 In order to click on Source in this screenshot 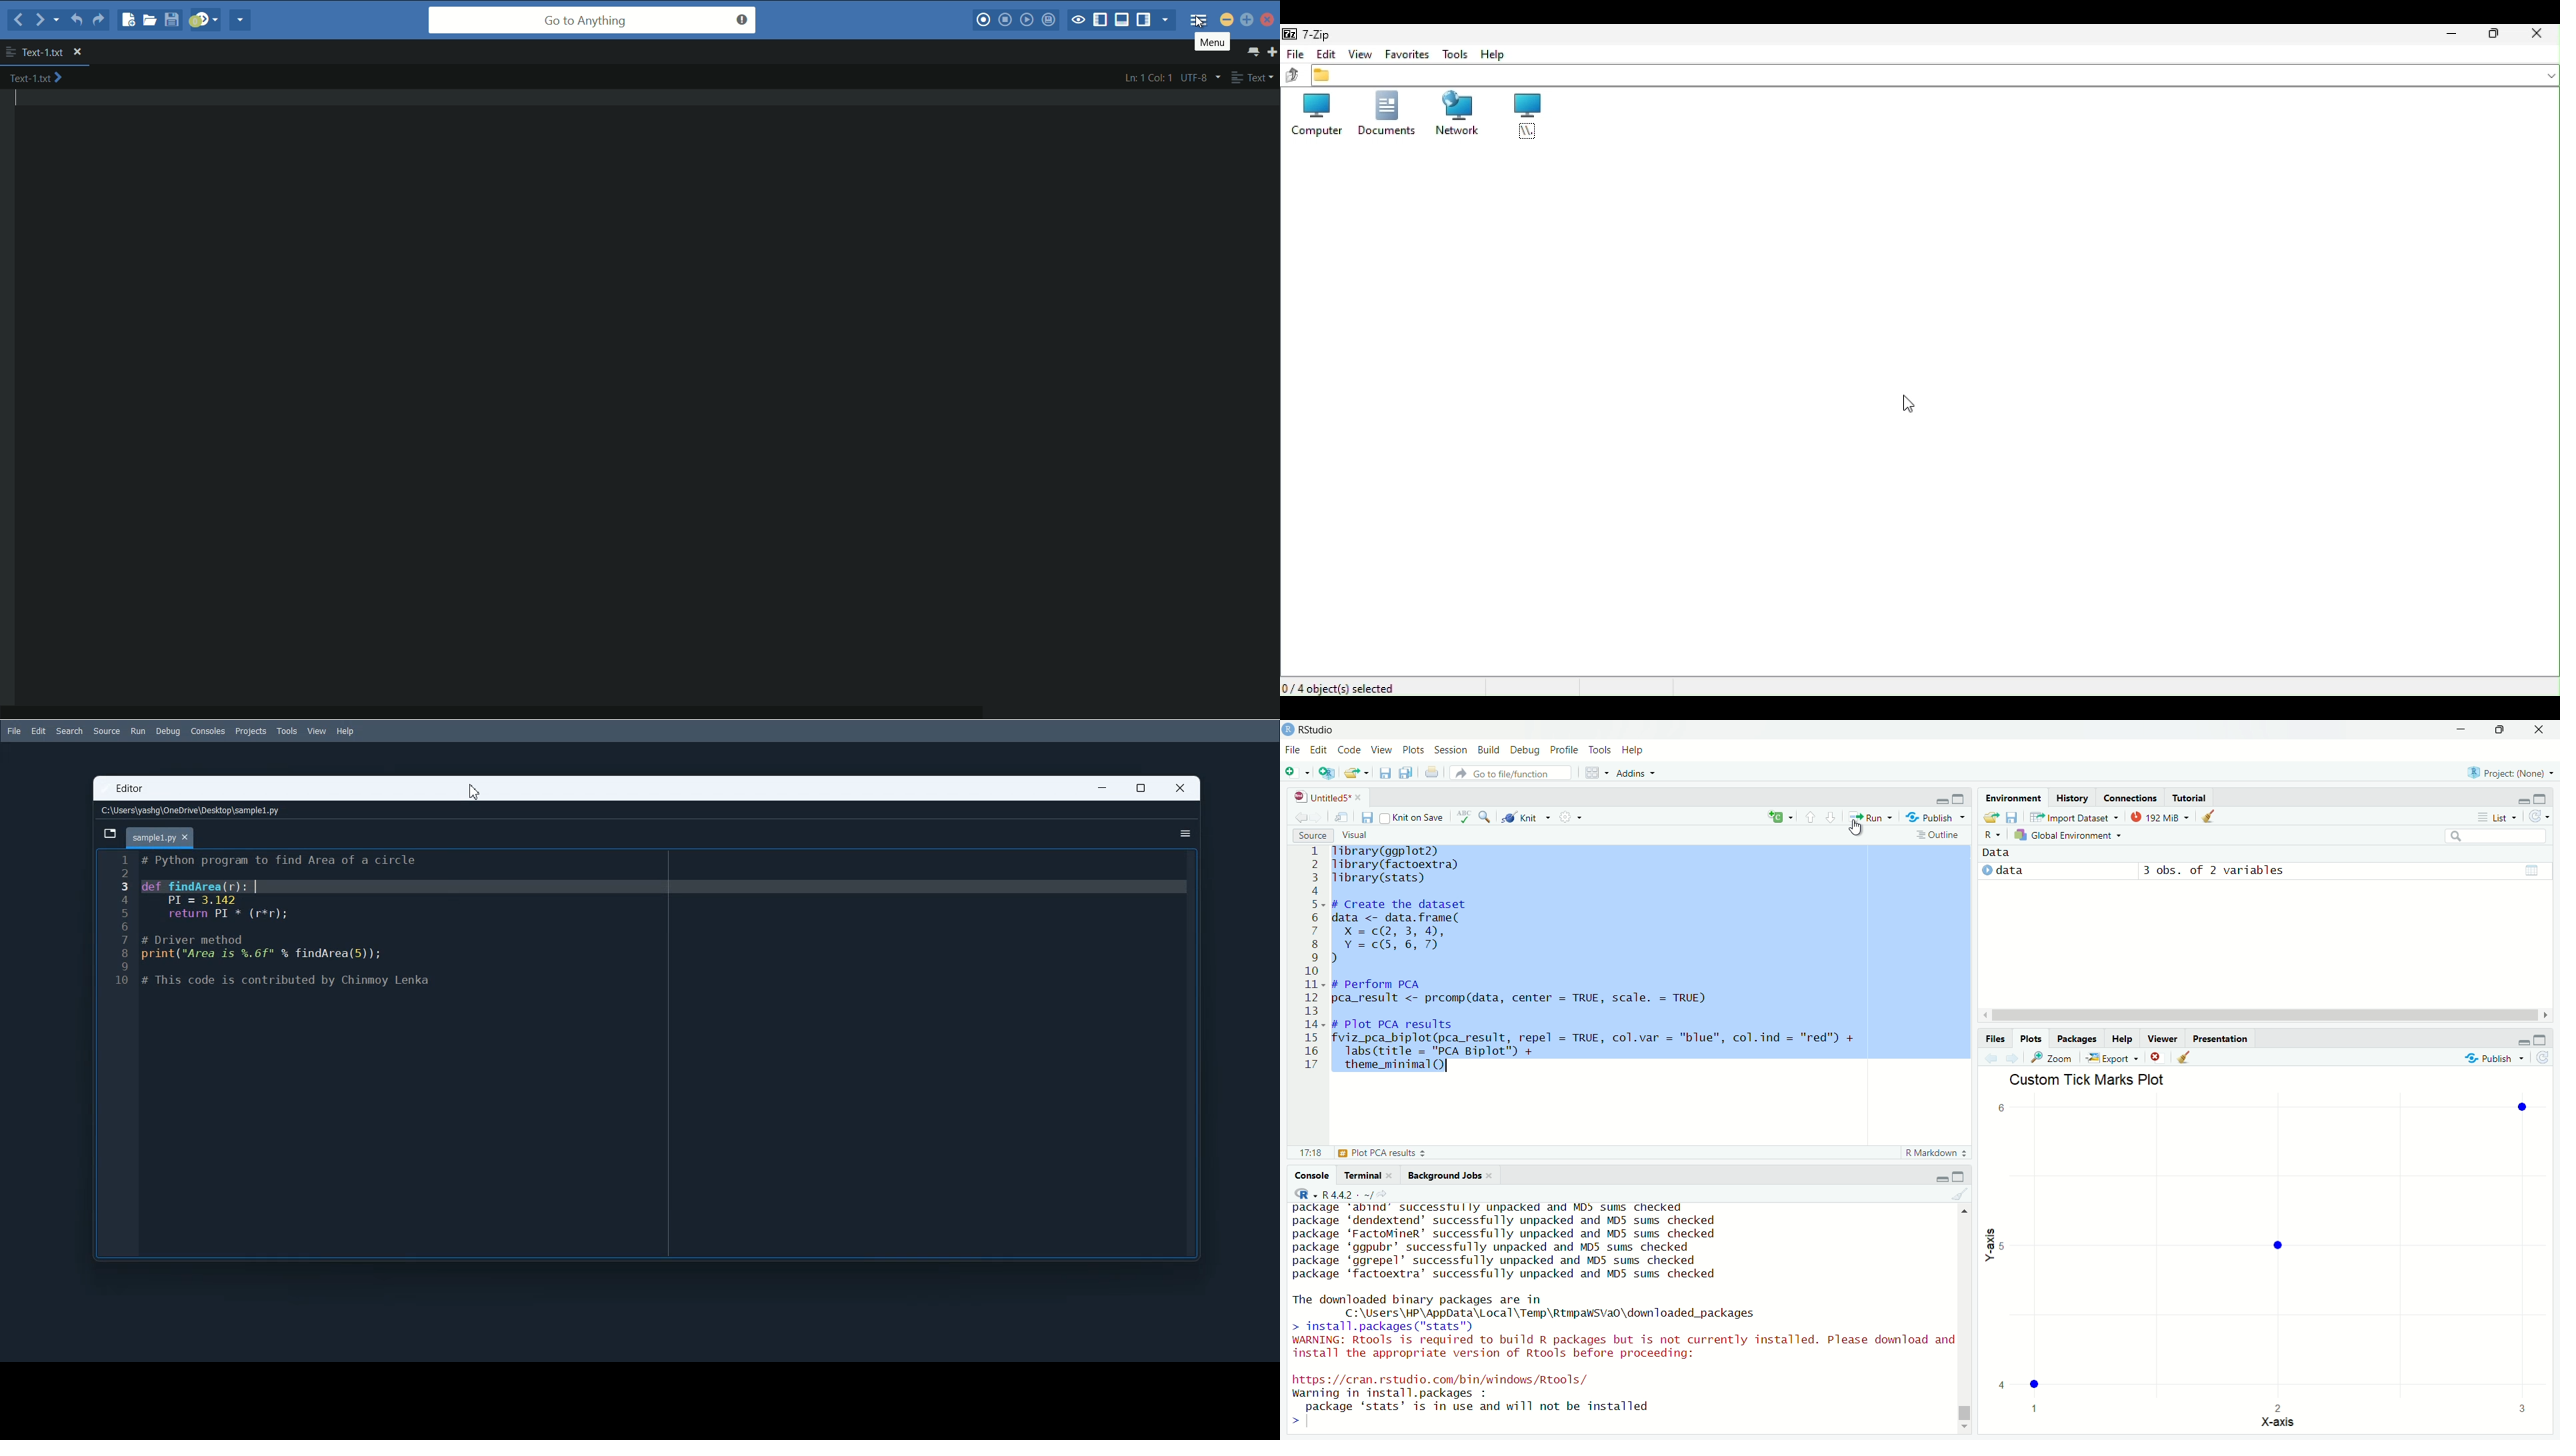, I will do `click(107, 731)`.